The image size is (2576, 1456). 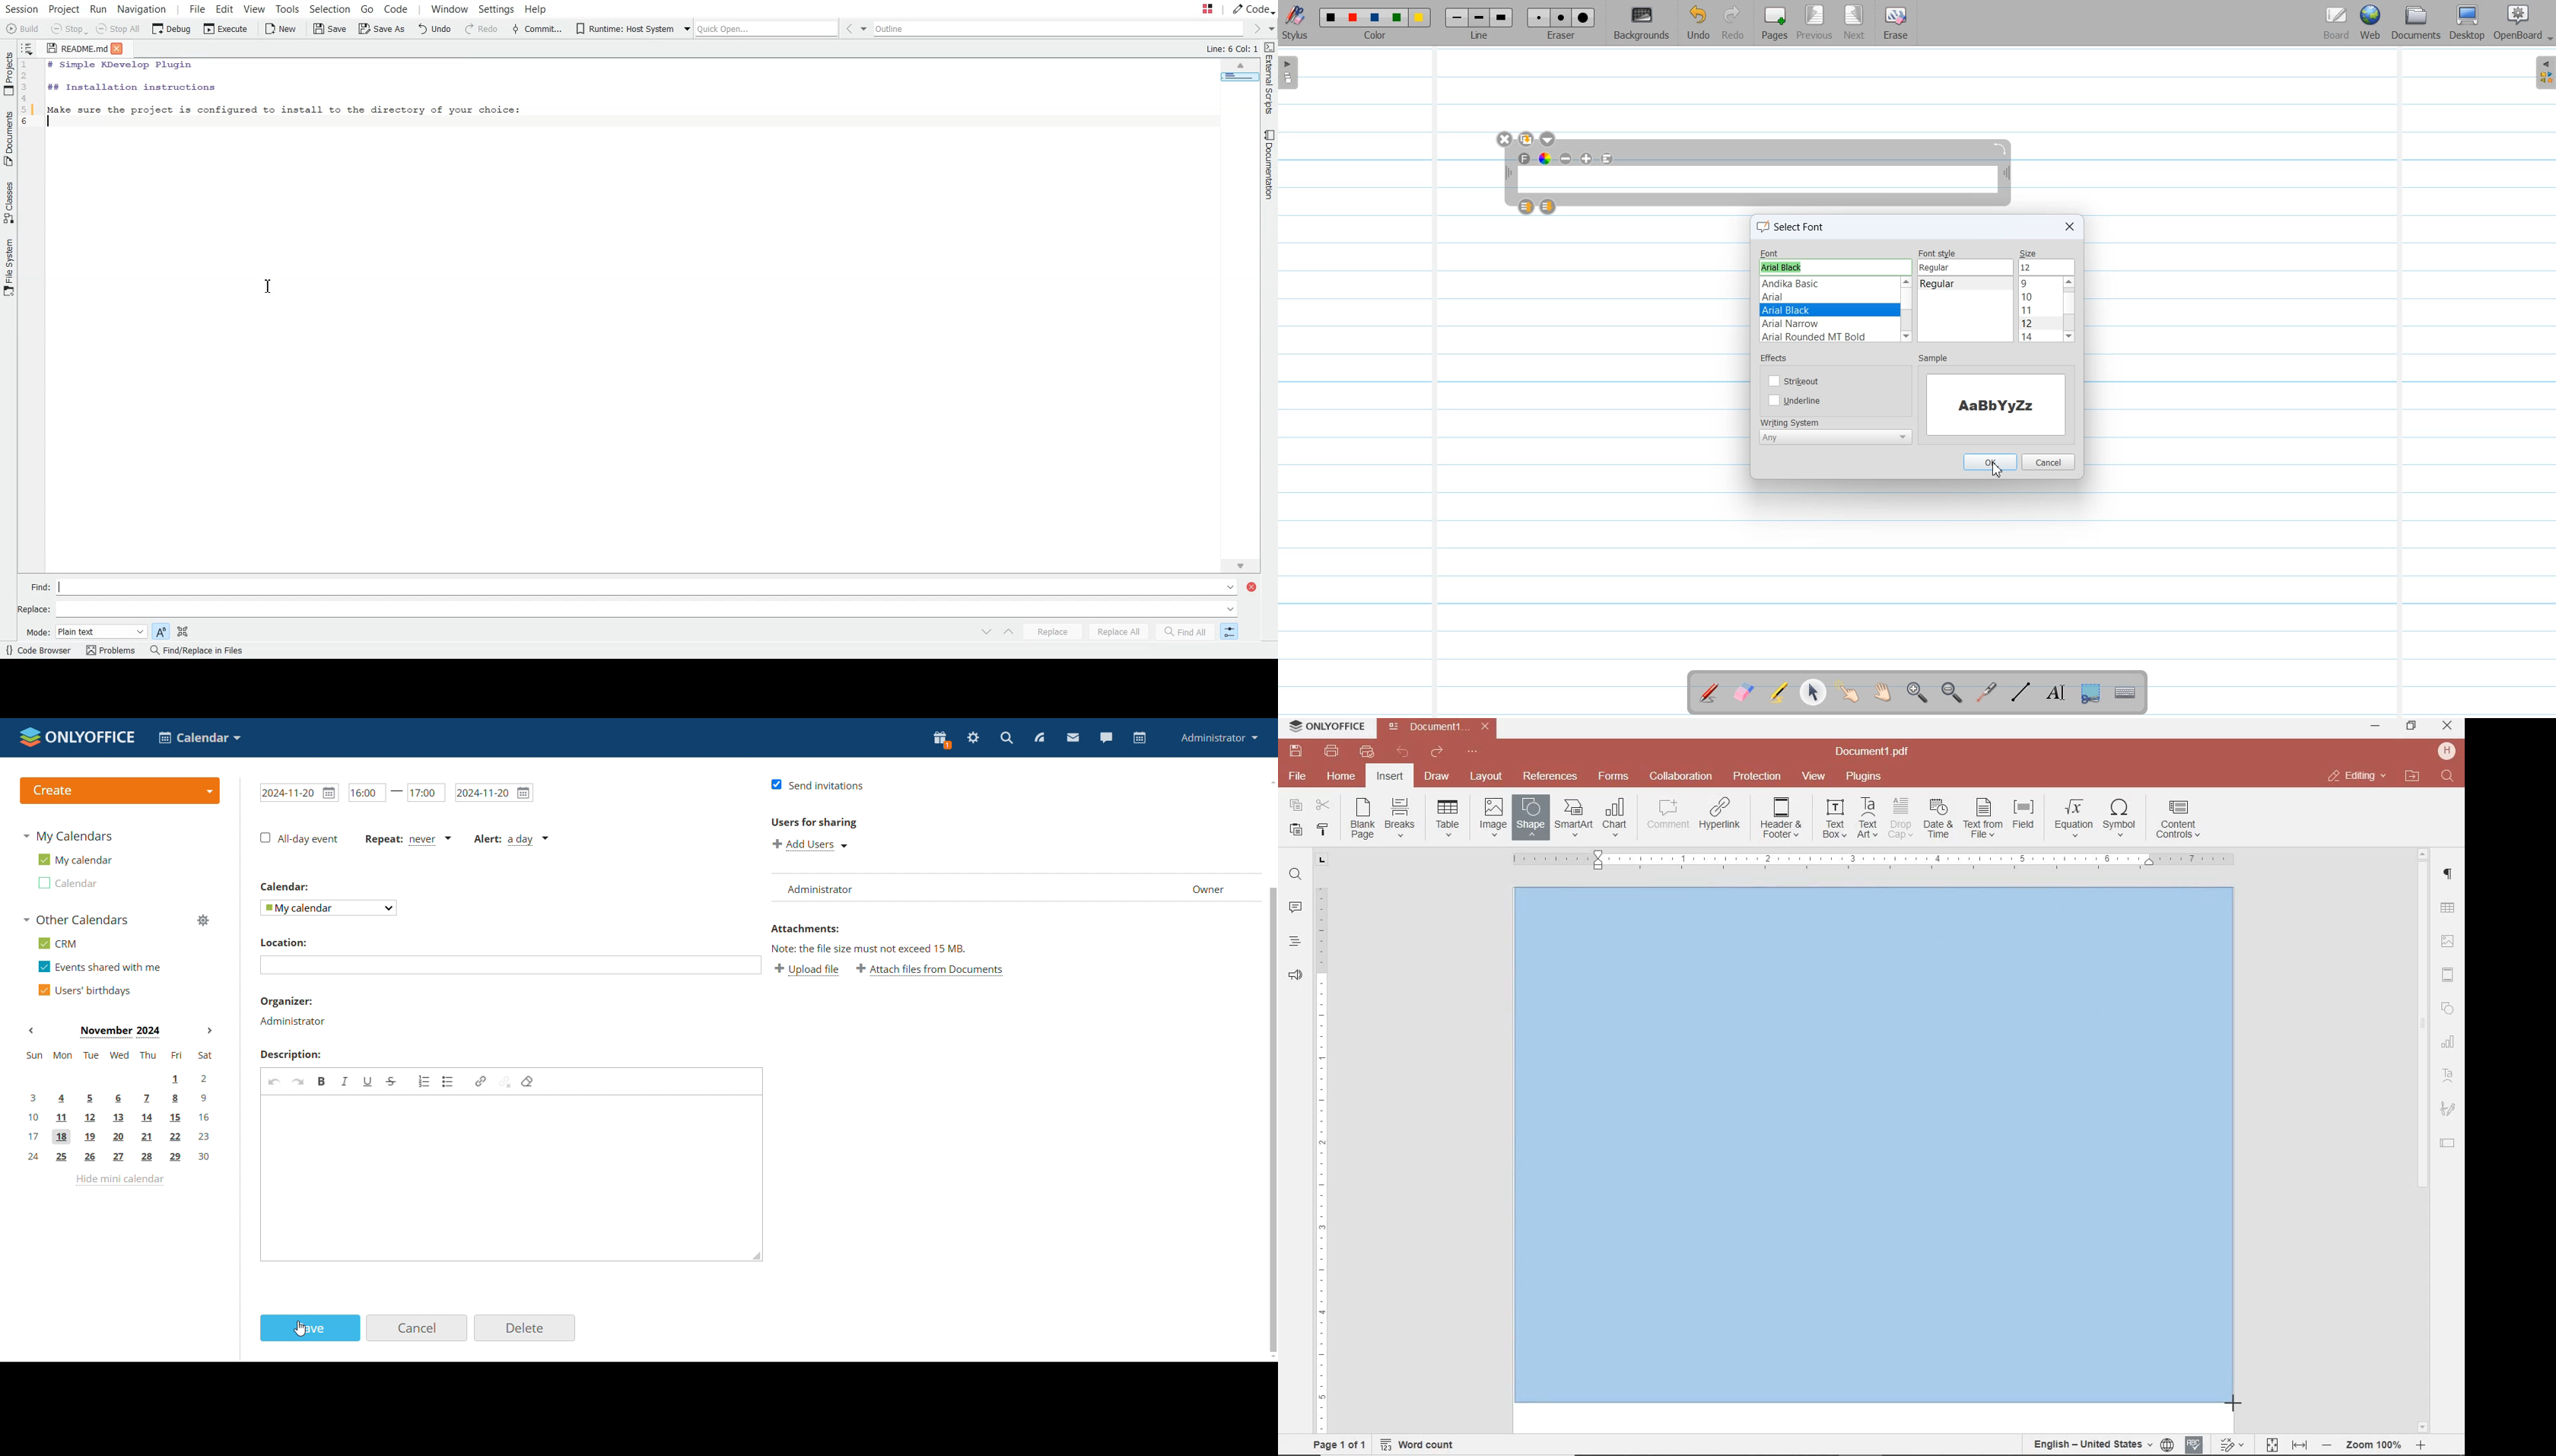 I want to click on cancel, so click(x=417, y=1328).